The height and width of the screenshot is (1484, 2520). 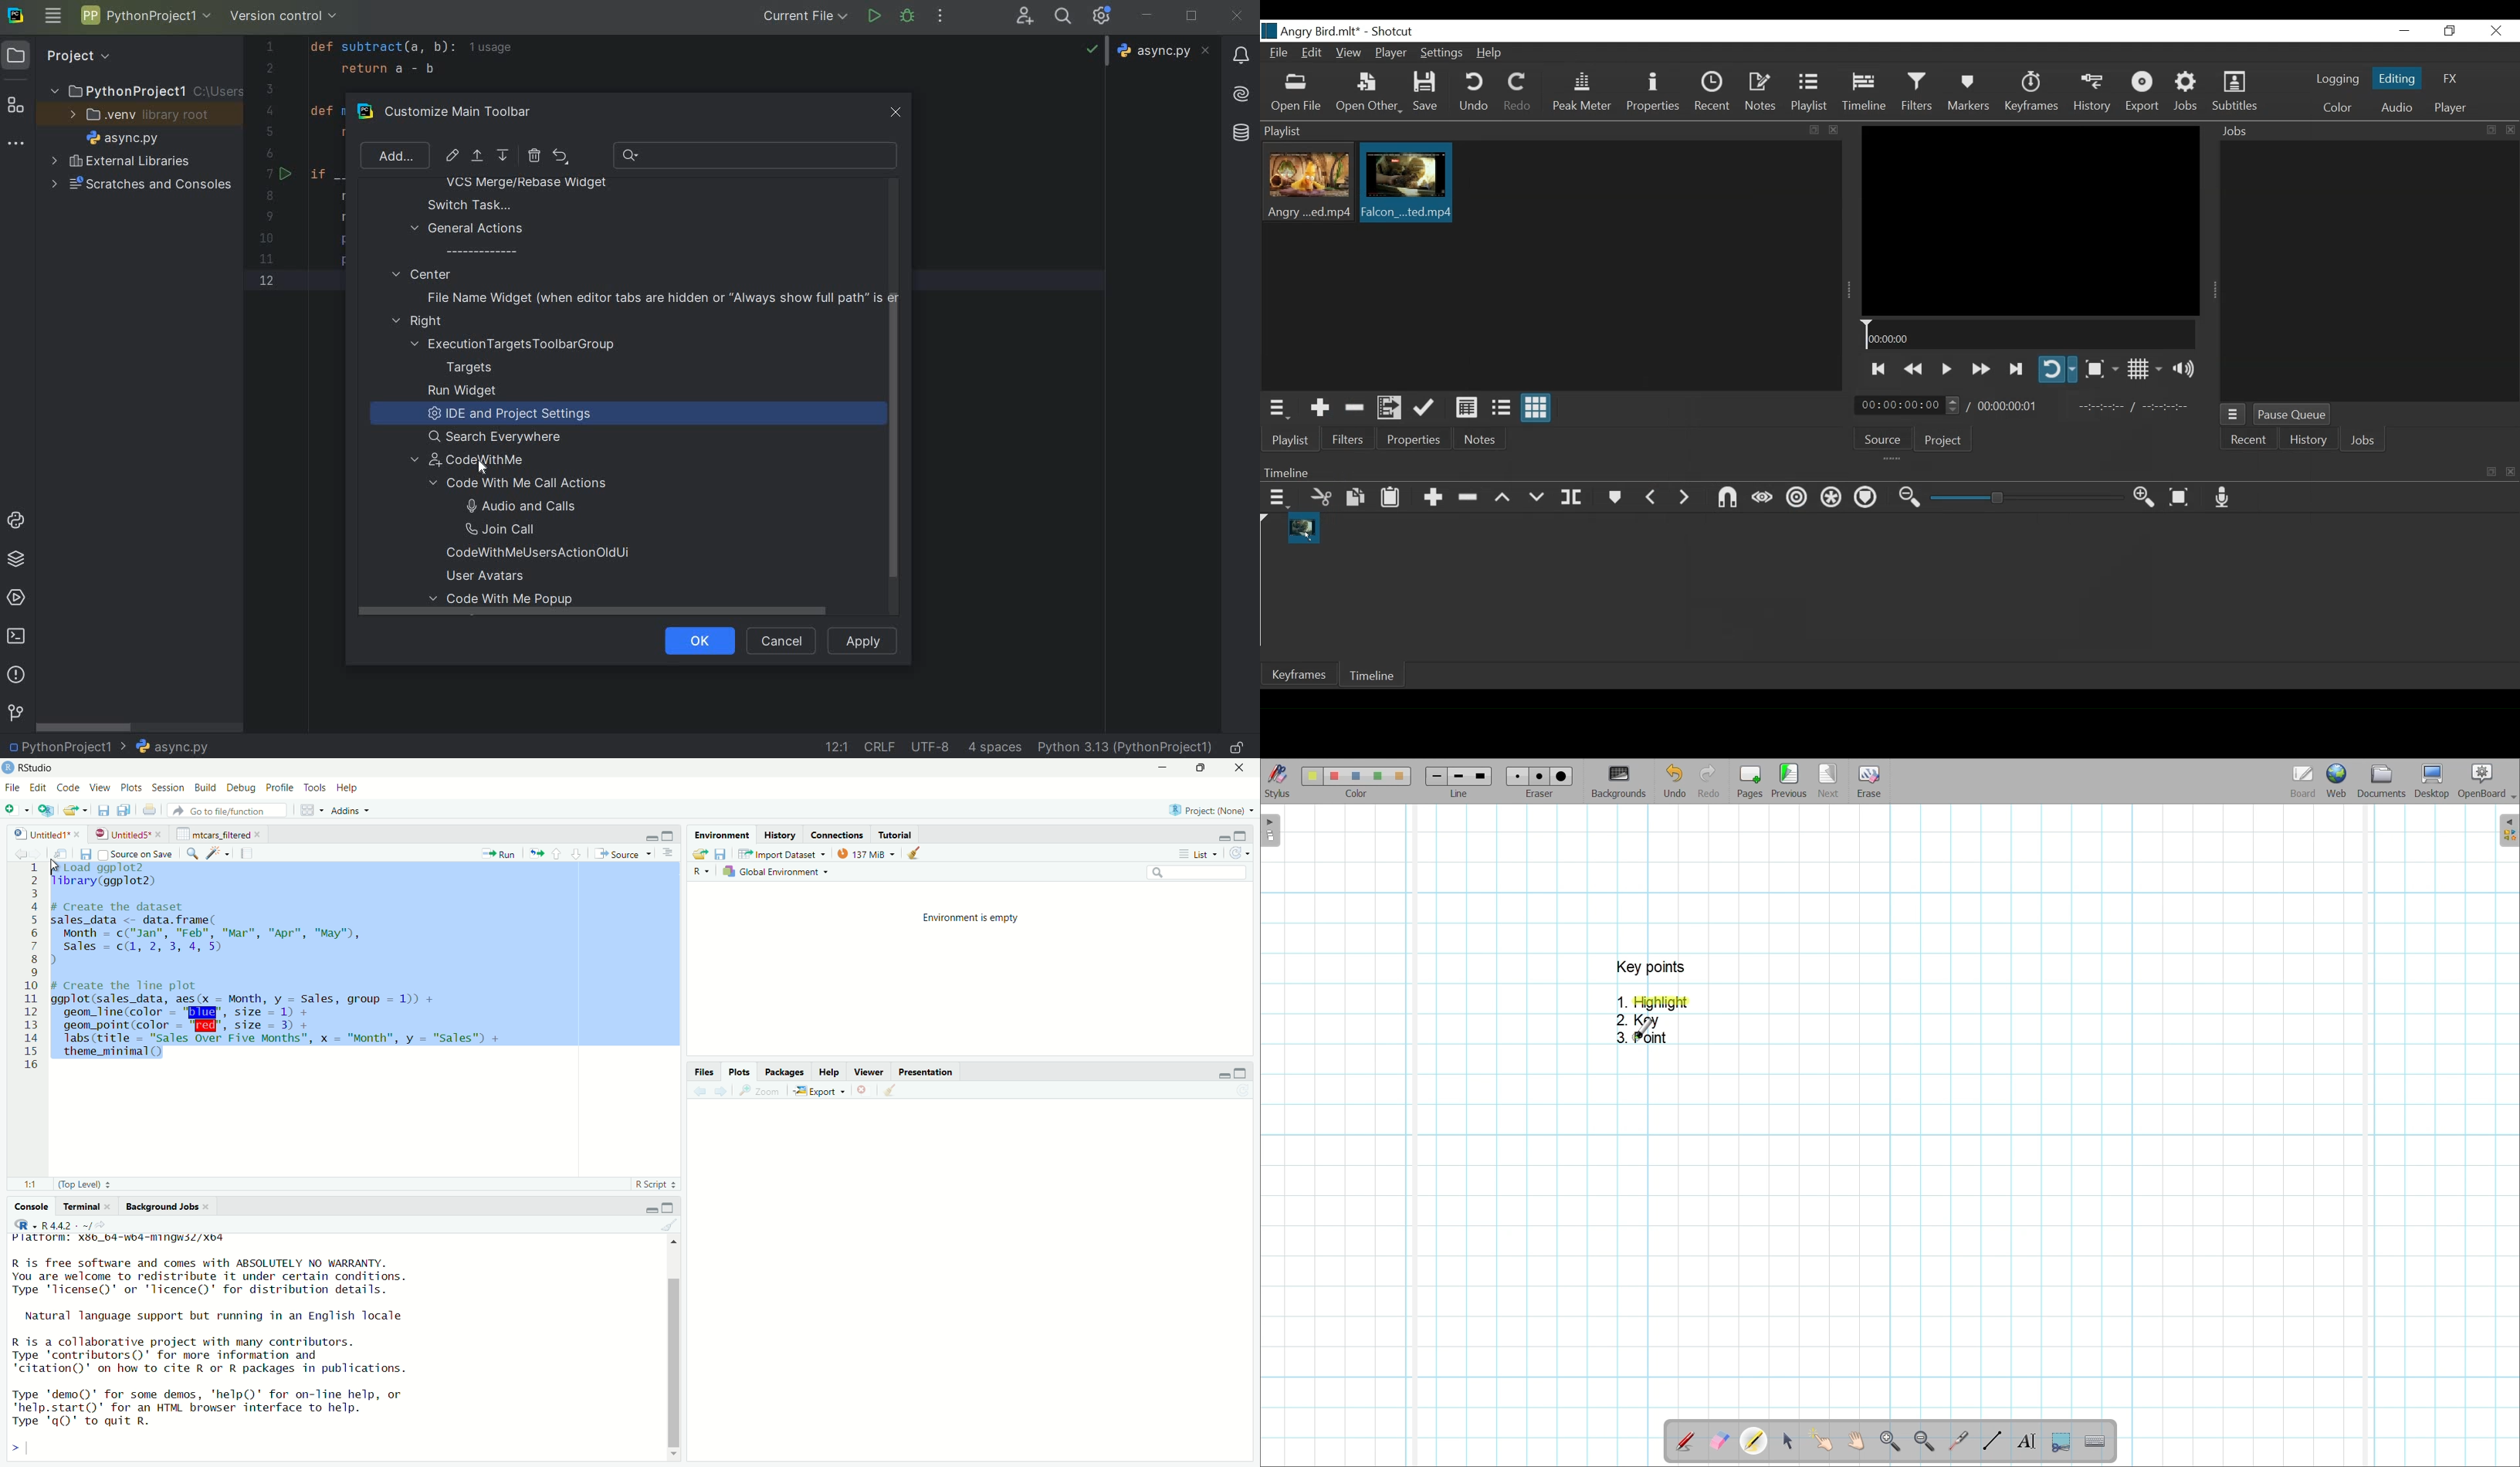 What do you see at coordinates (773, 872) in the screenshot?
I see `global environment` at bounding box center [773, 872].